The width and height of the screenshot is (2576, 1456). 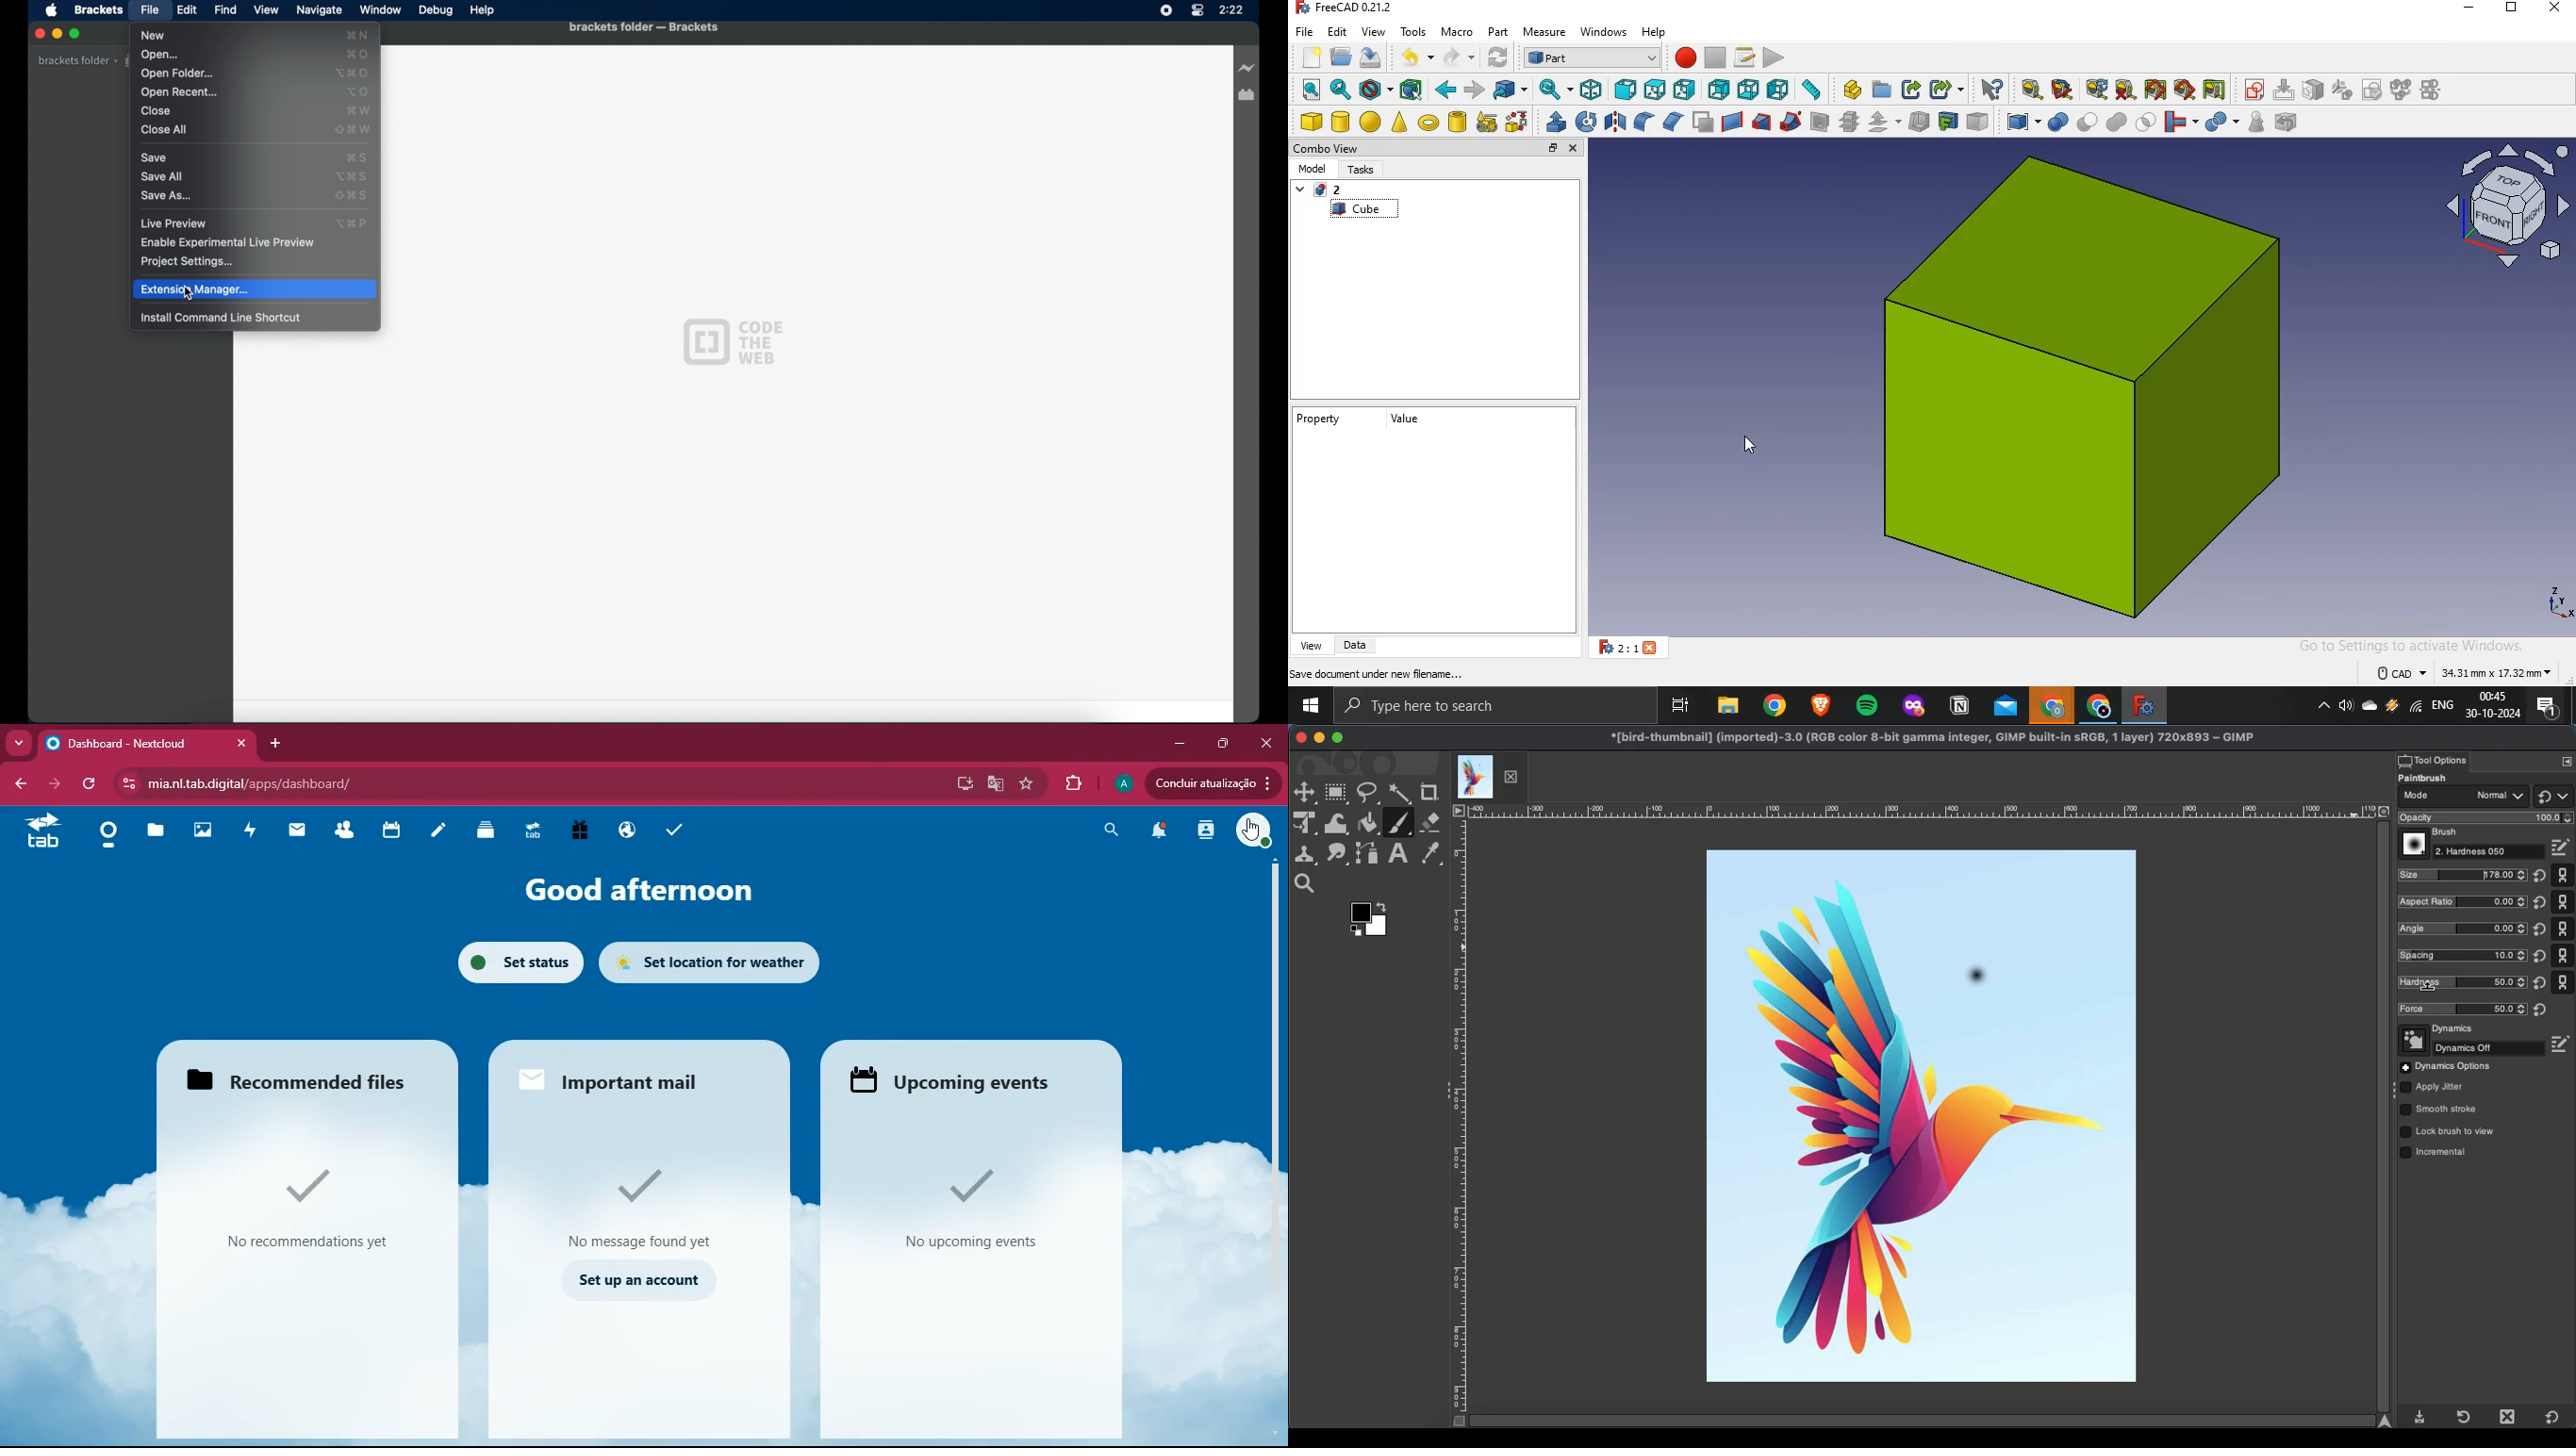 What do you see at coordinates (2420, 1419) in the screenshot?
I see `Download` at bounding box center [2420, 1419].